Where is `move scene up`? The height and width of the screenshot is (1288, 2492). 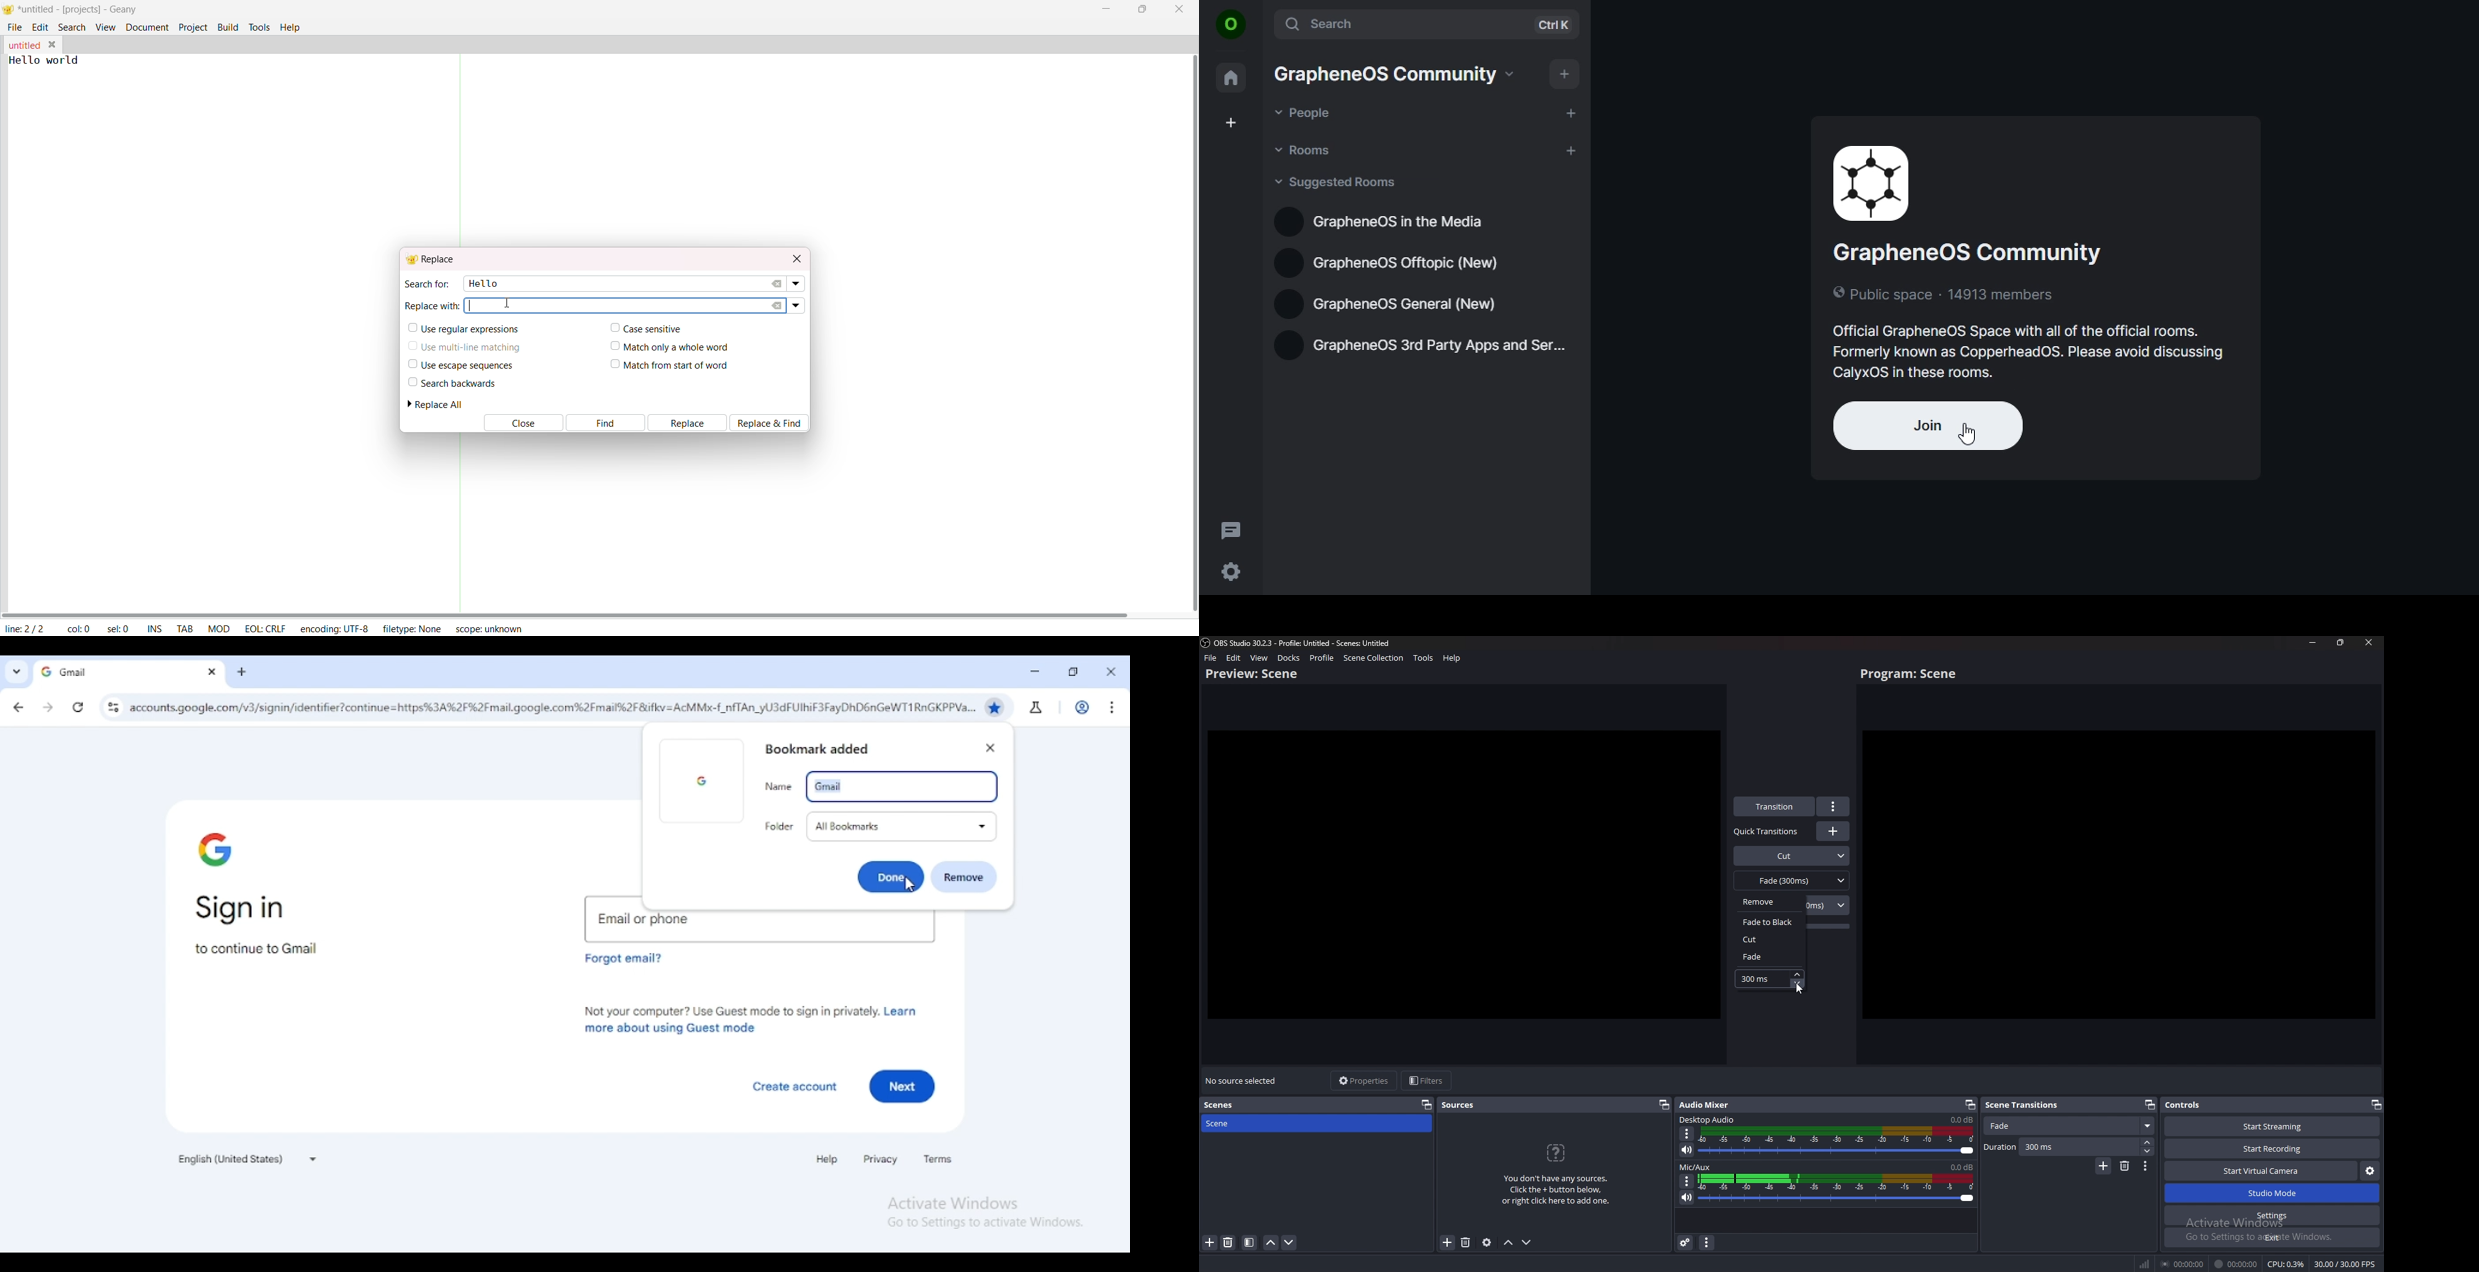 move scene up is located at coordinates (1271, 1242).